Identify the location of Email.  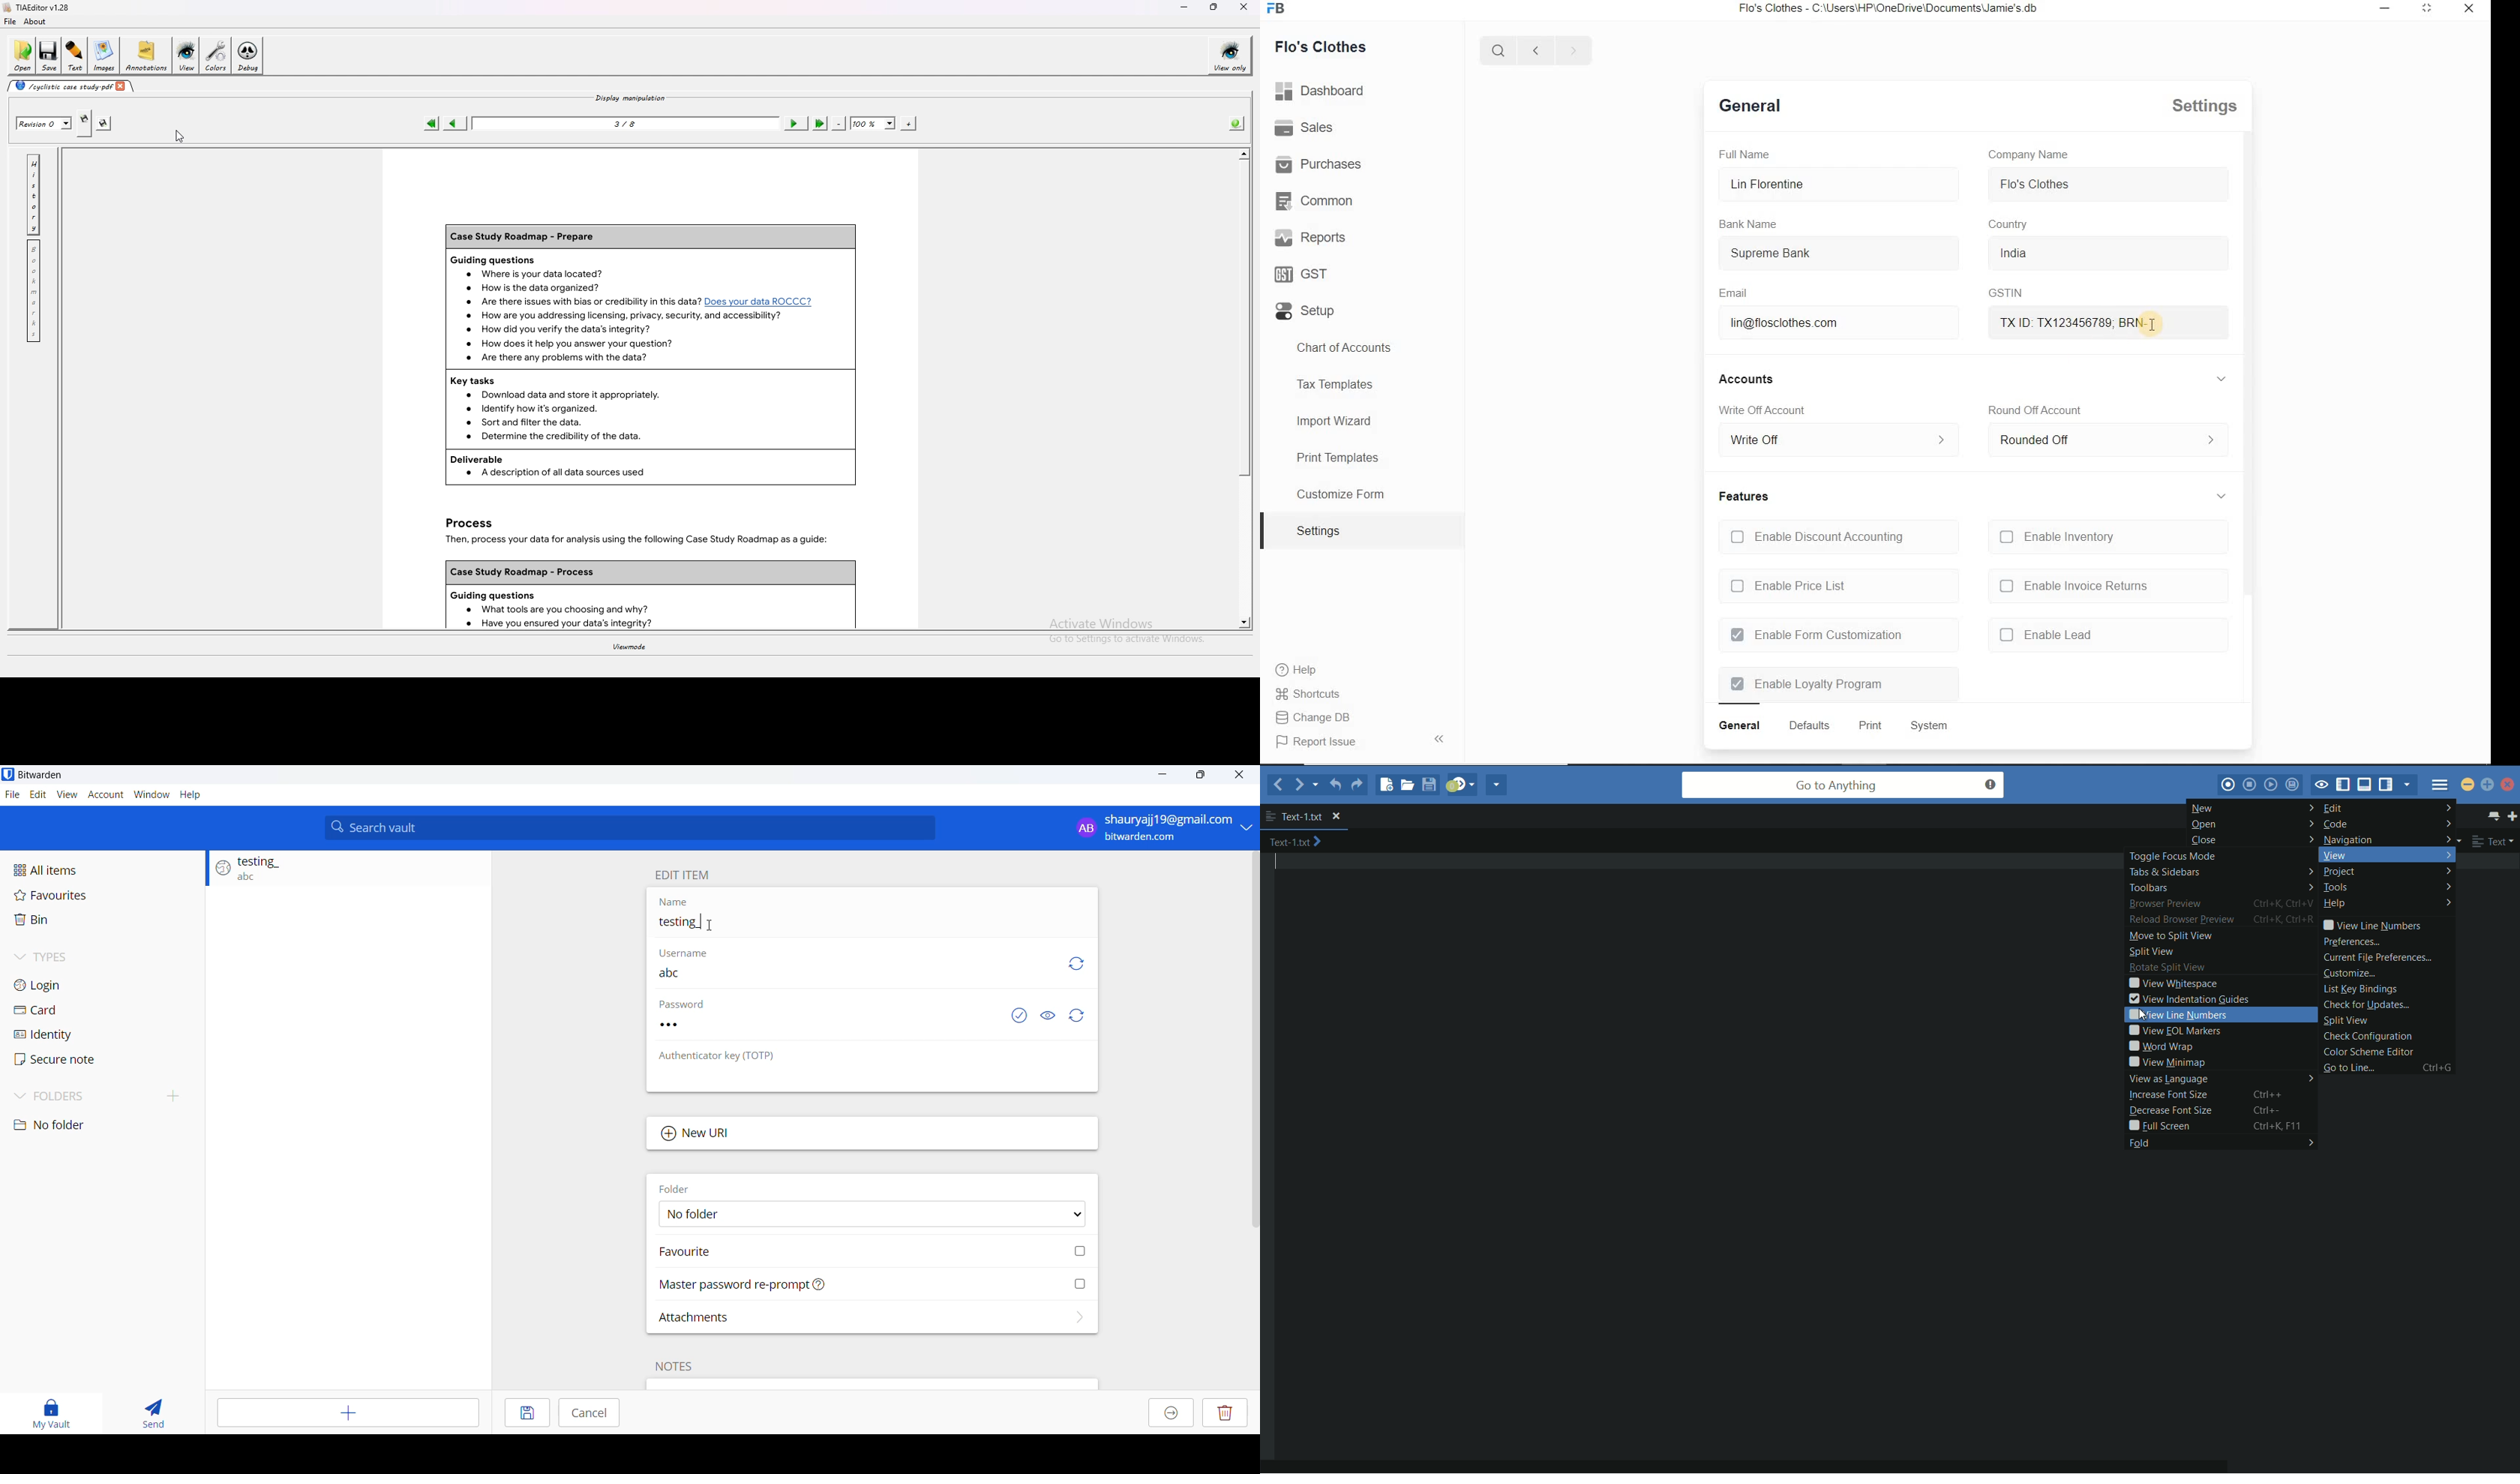
(1736, 293).